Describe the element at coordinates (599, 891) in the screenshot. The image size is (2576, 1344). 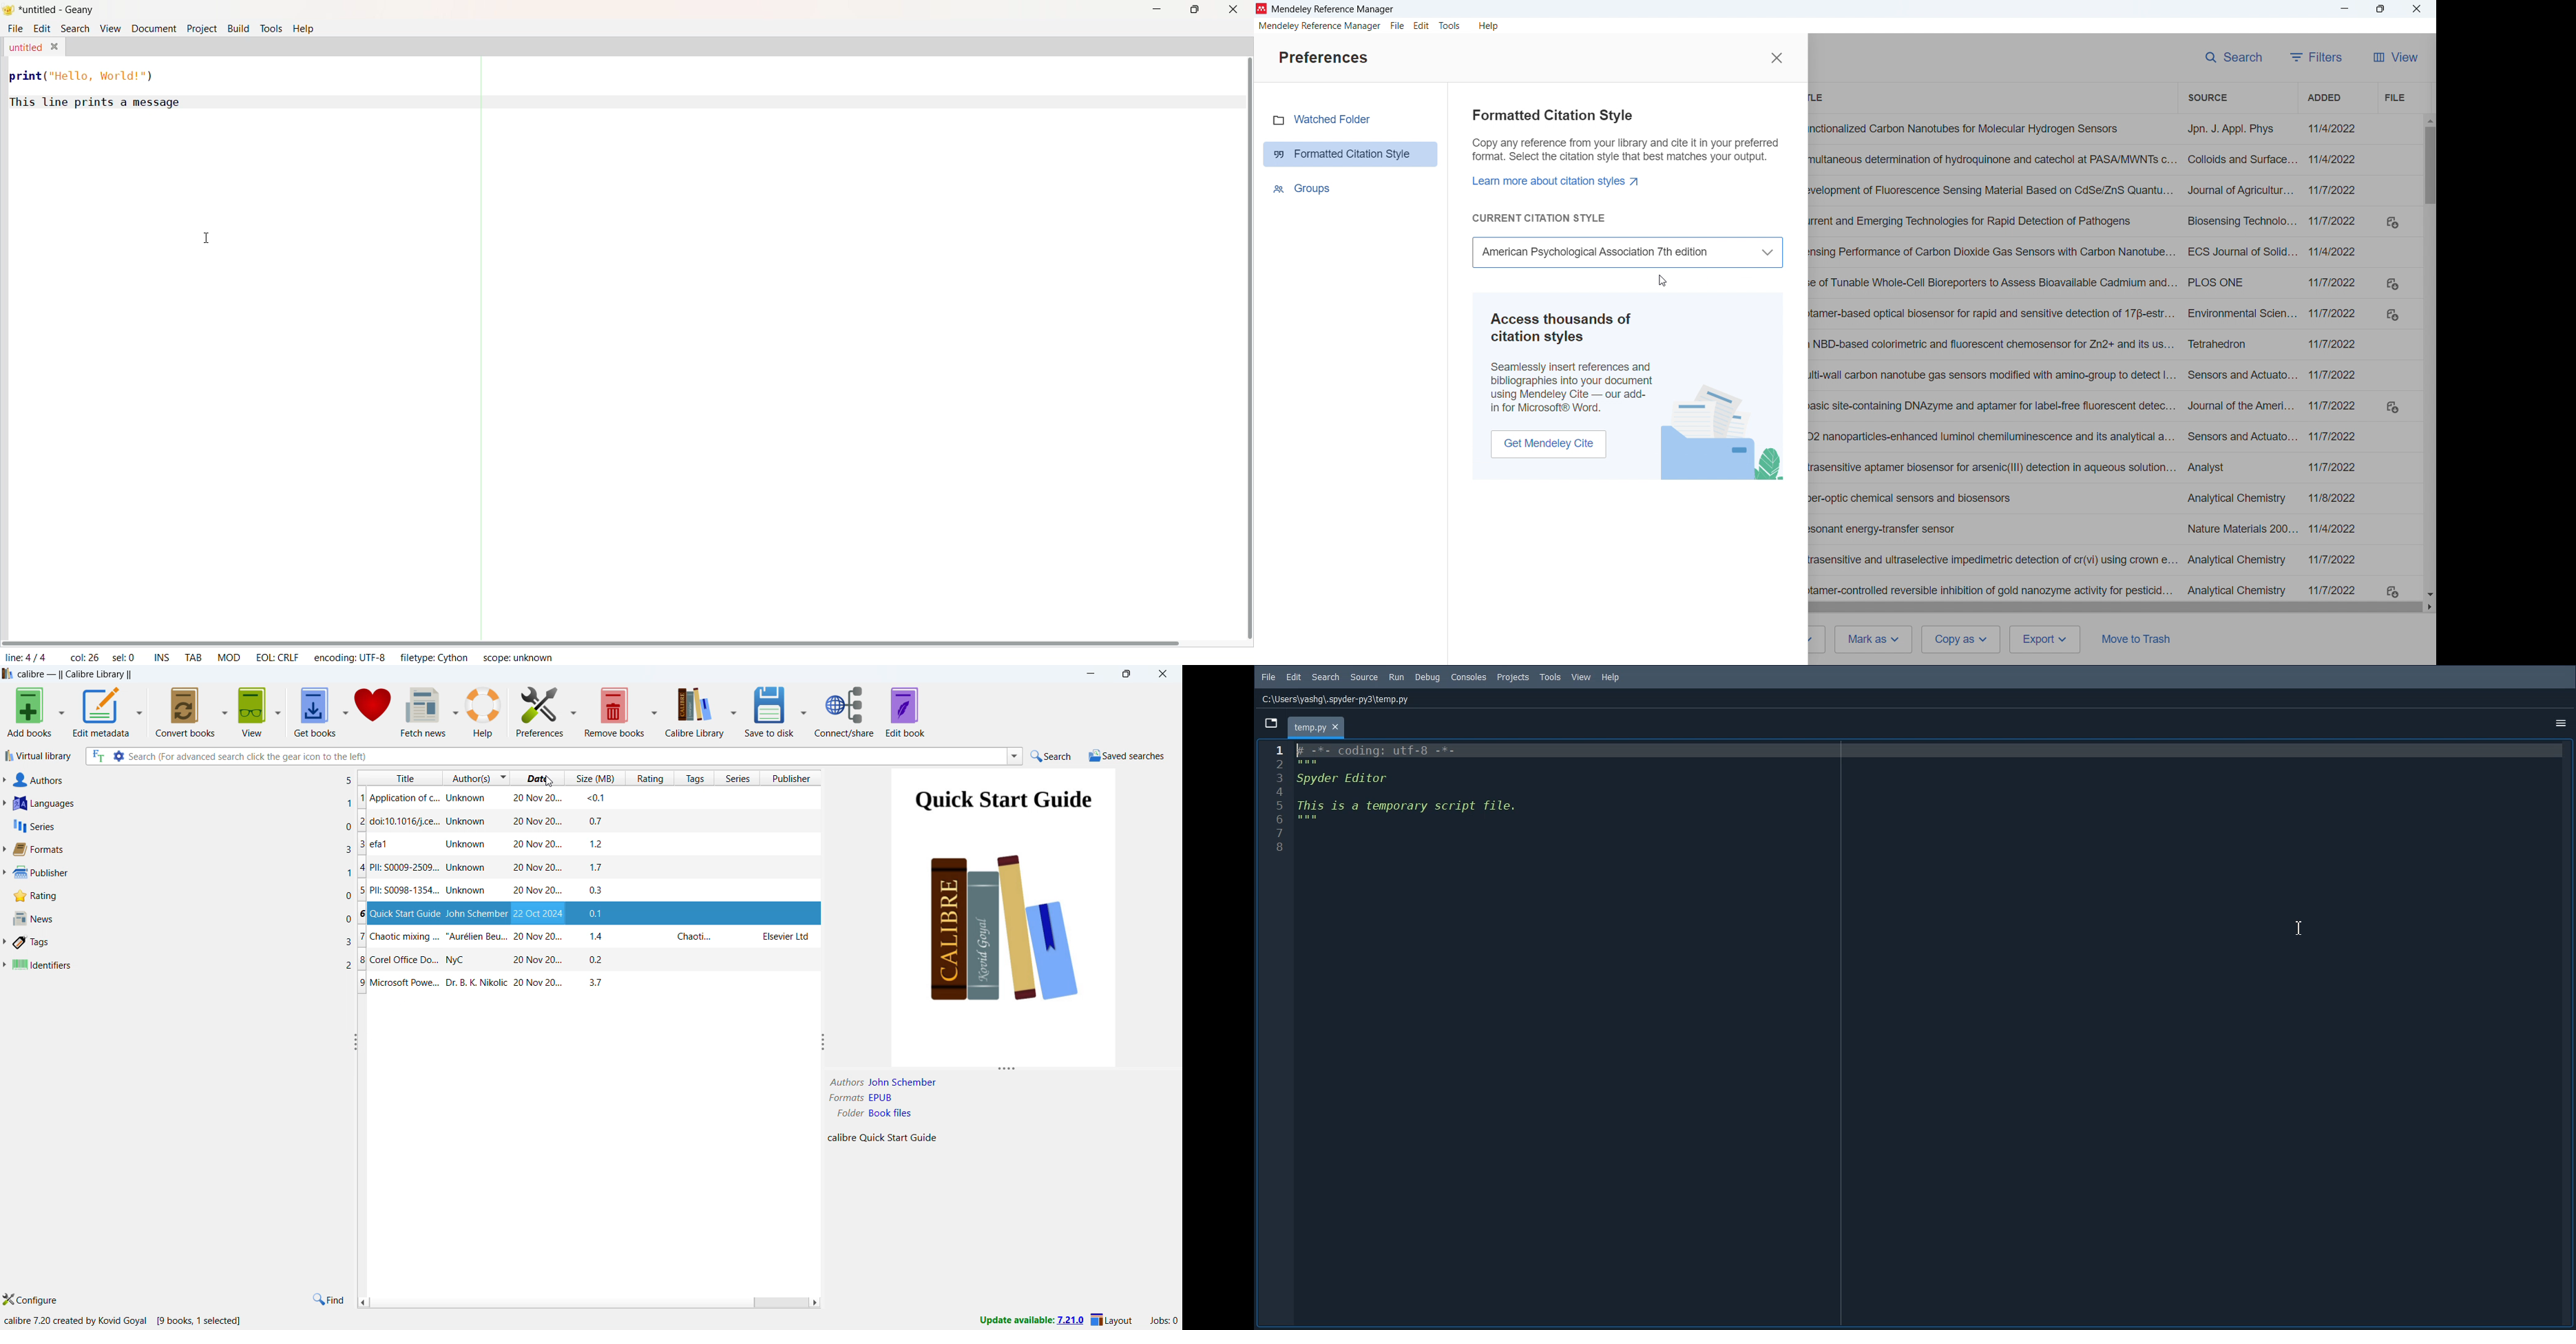
I see `0.3` at that location.